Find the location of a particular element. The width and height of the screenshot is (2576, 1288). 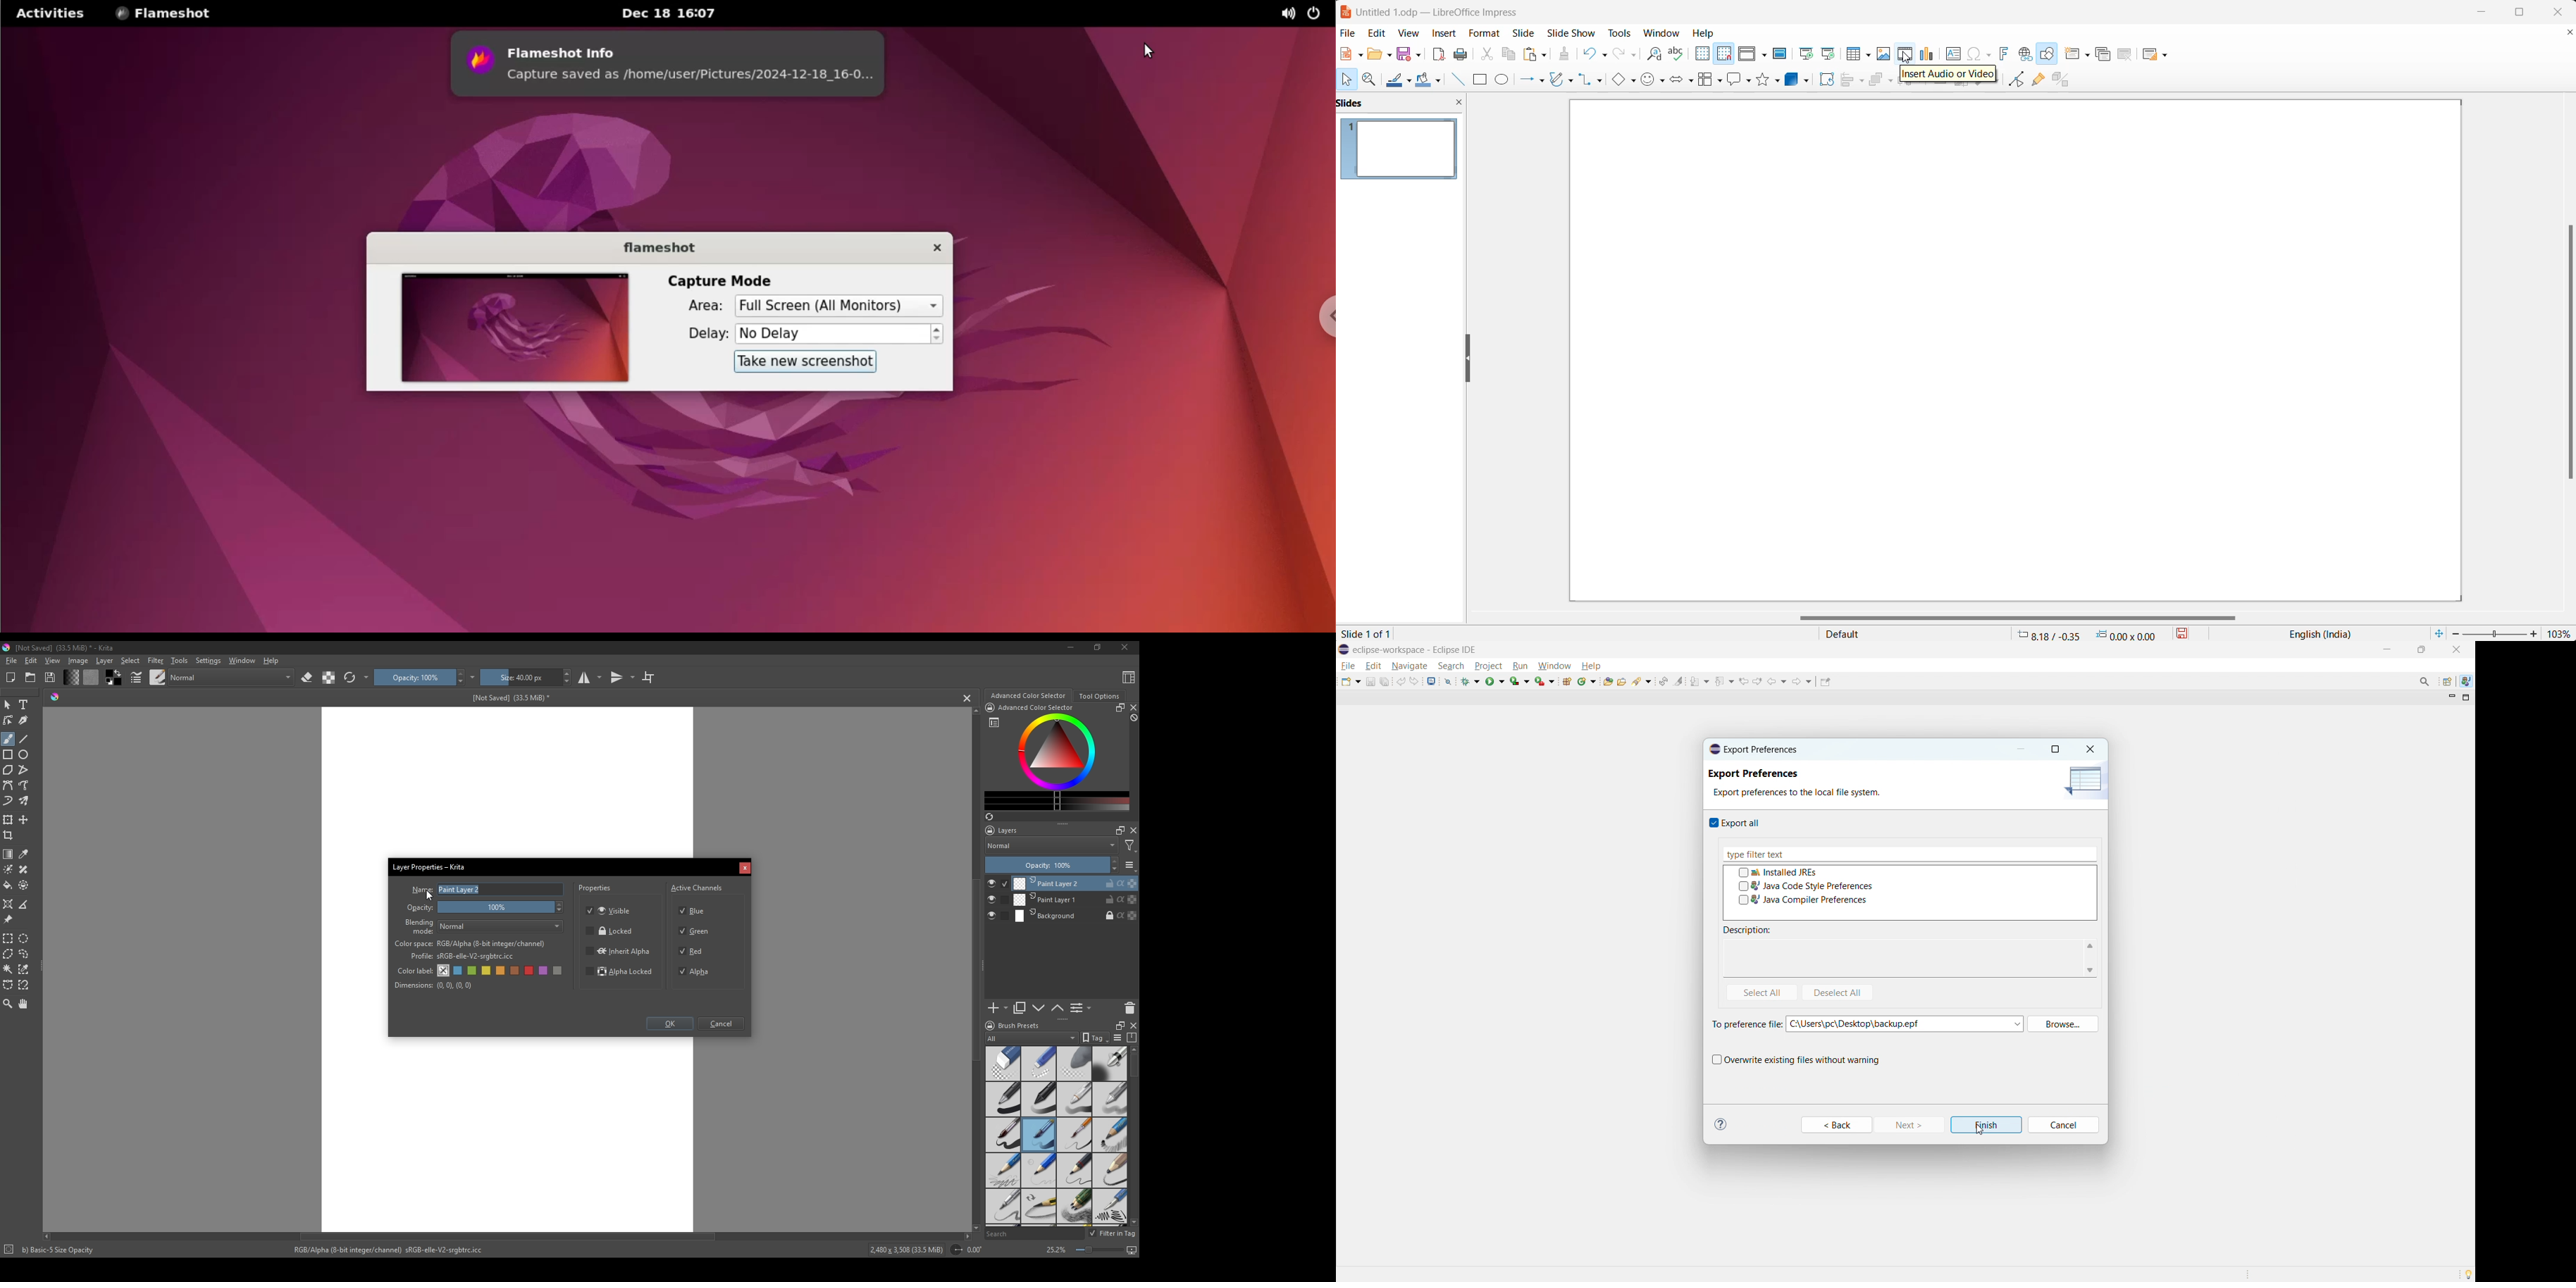

Help is located at coordinates (272, 660).